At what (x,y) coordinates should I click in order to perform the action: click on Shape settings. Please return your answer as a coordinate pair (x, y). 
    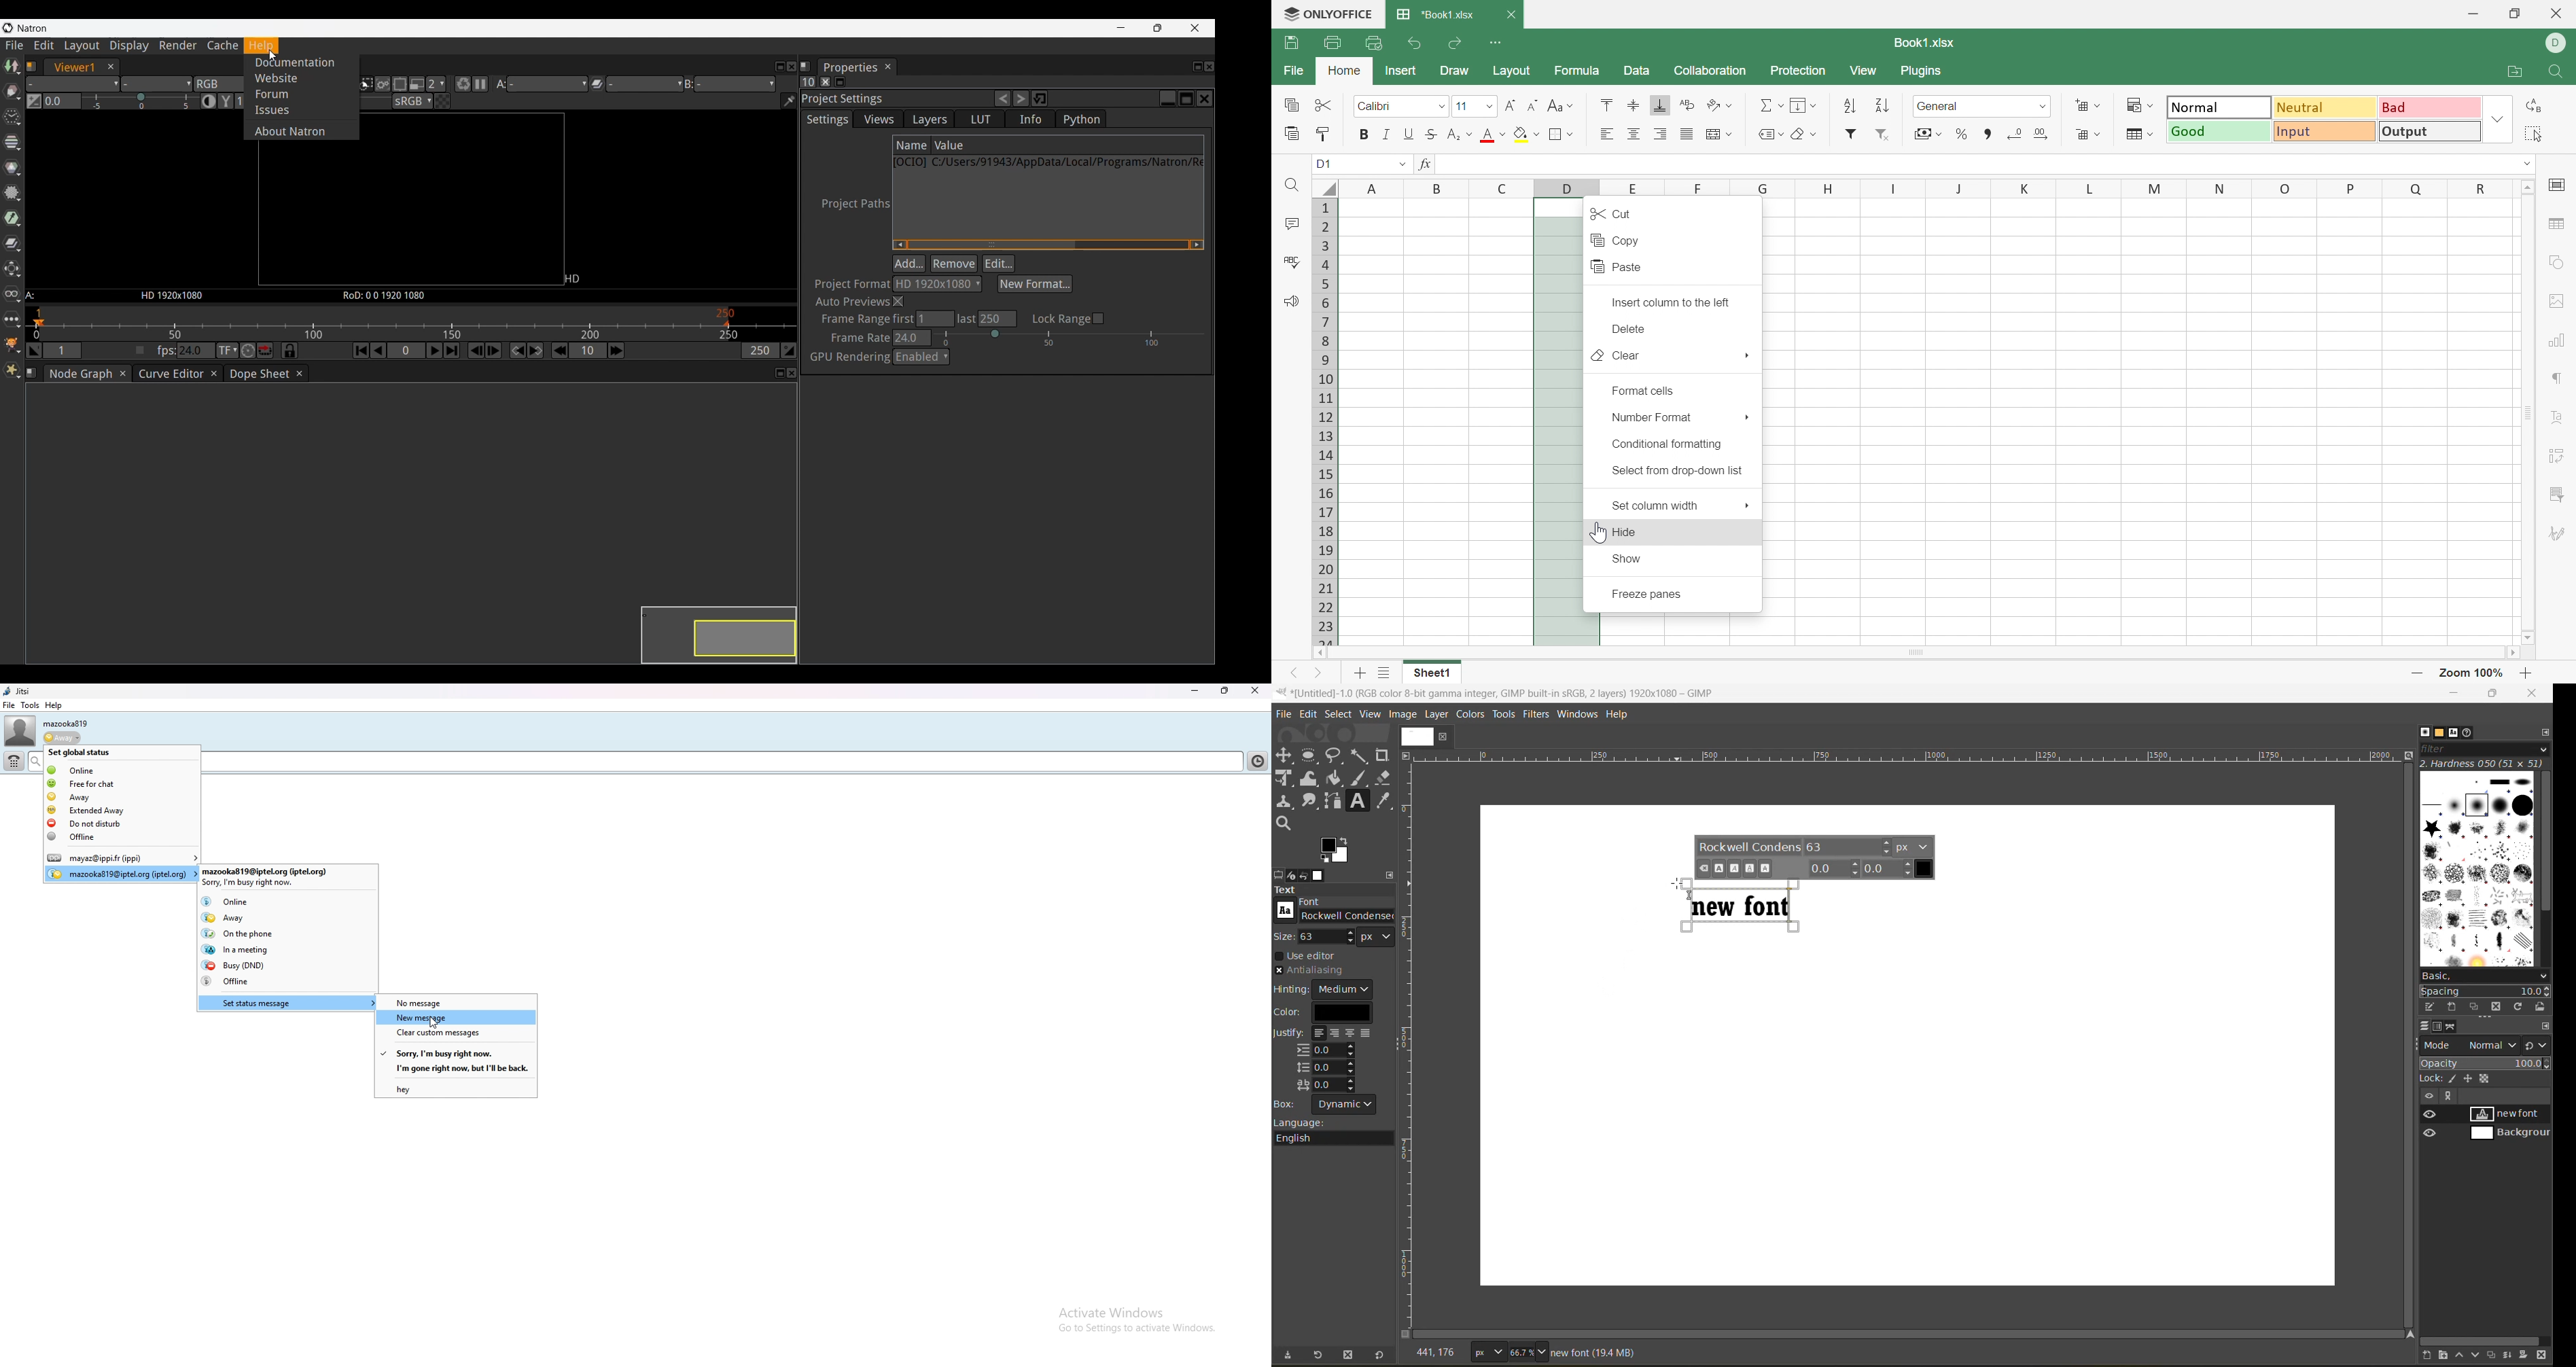
    Looking at the image, I should click on (2560, 262).